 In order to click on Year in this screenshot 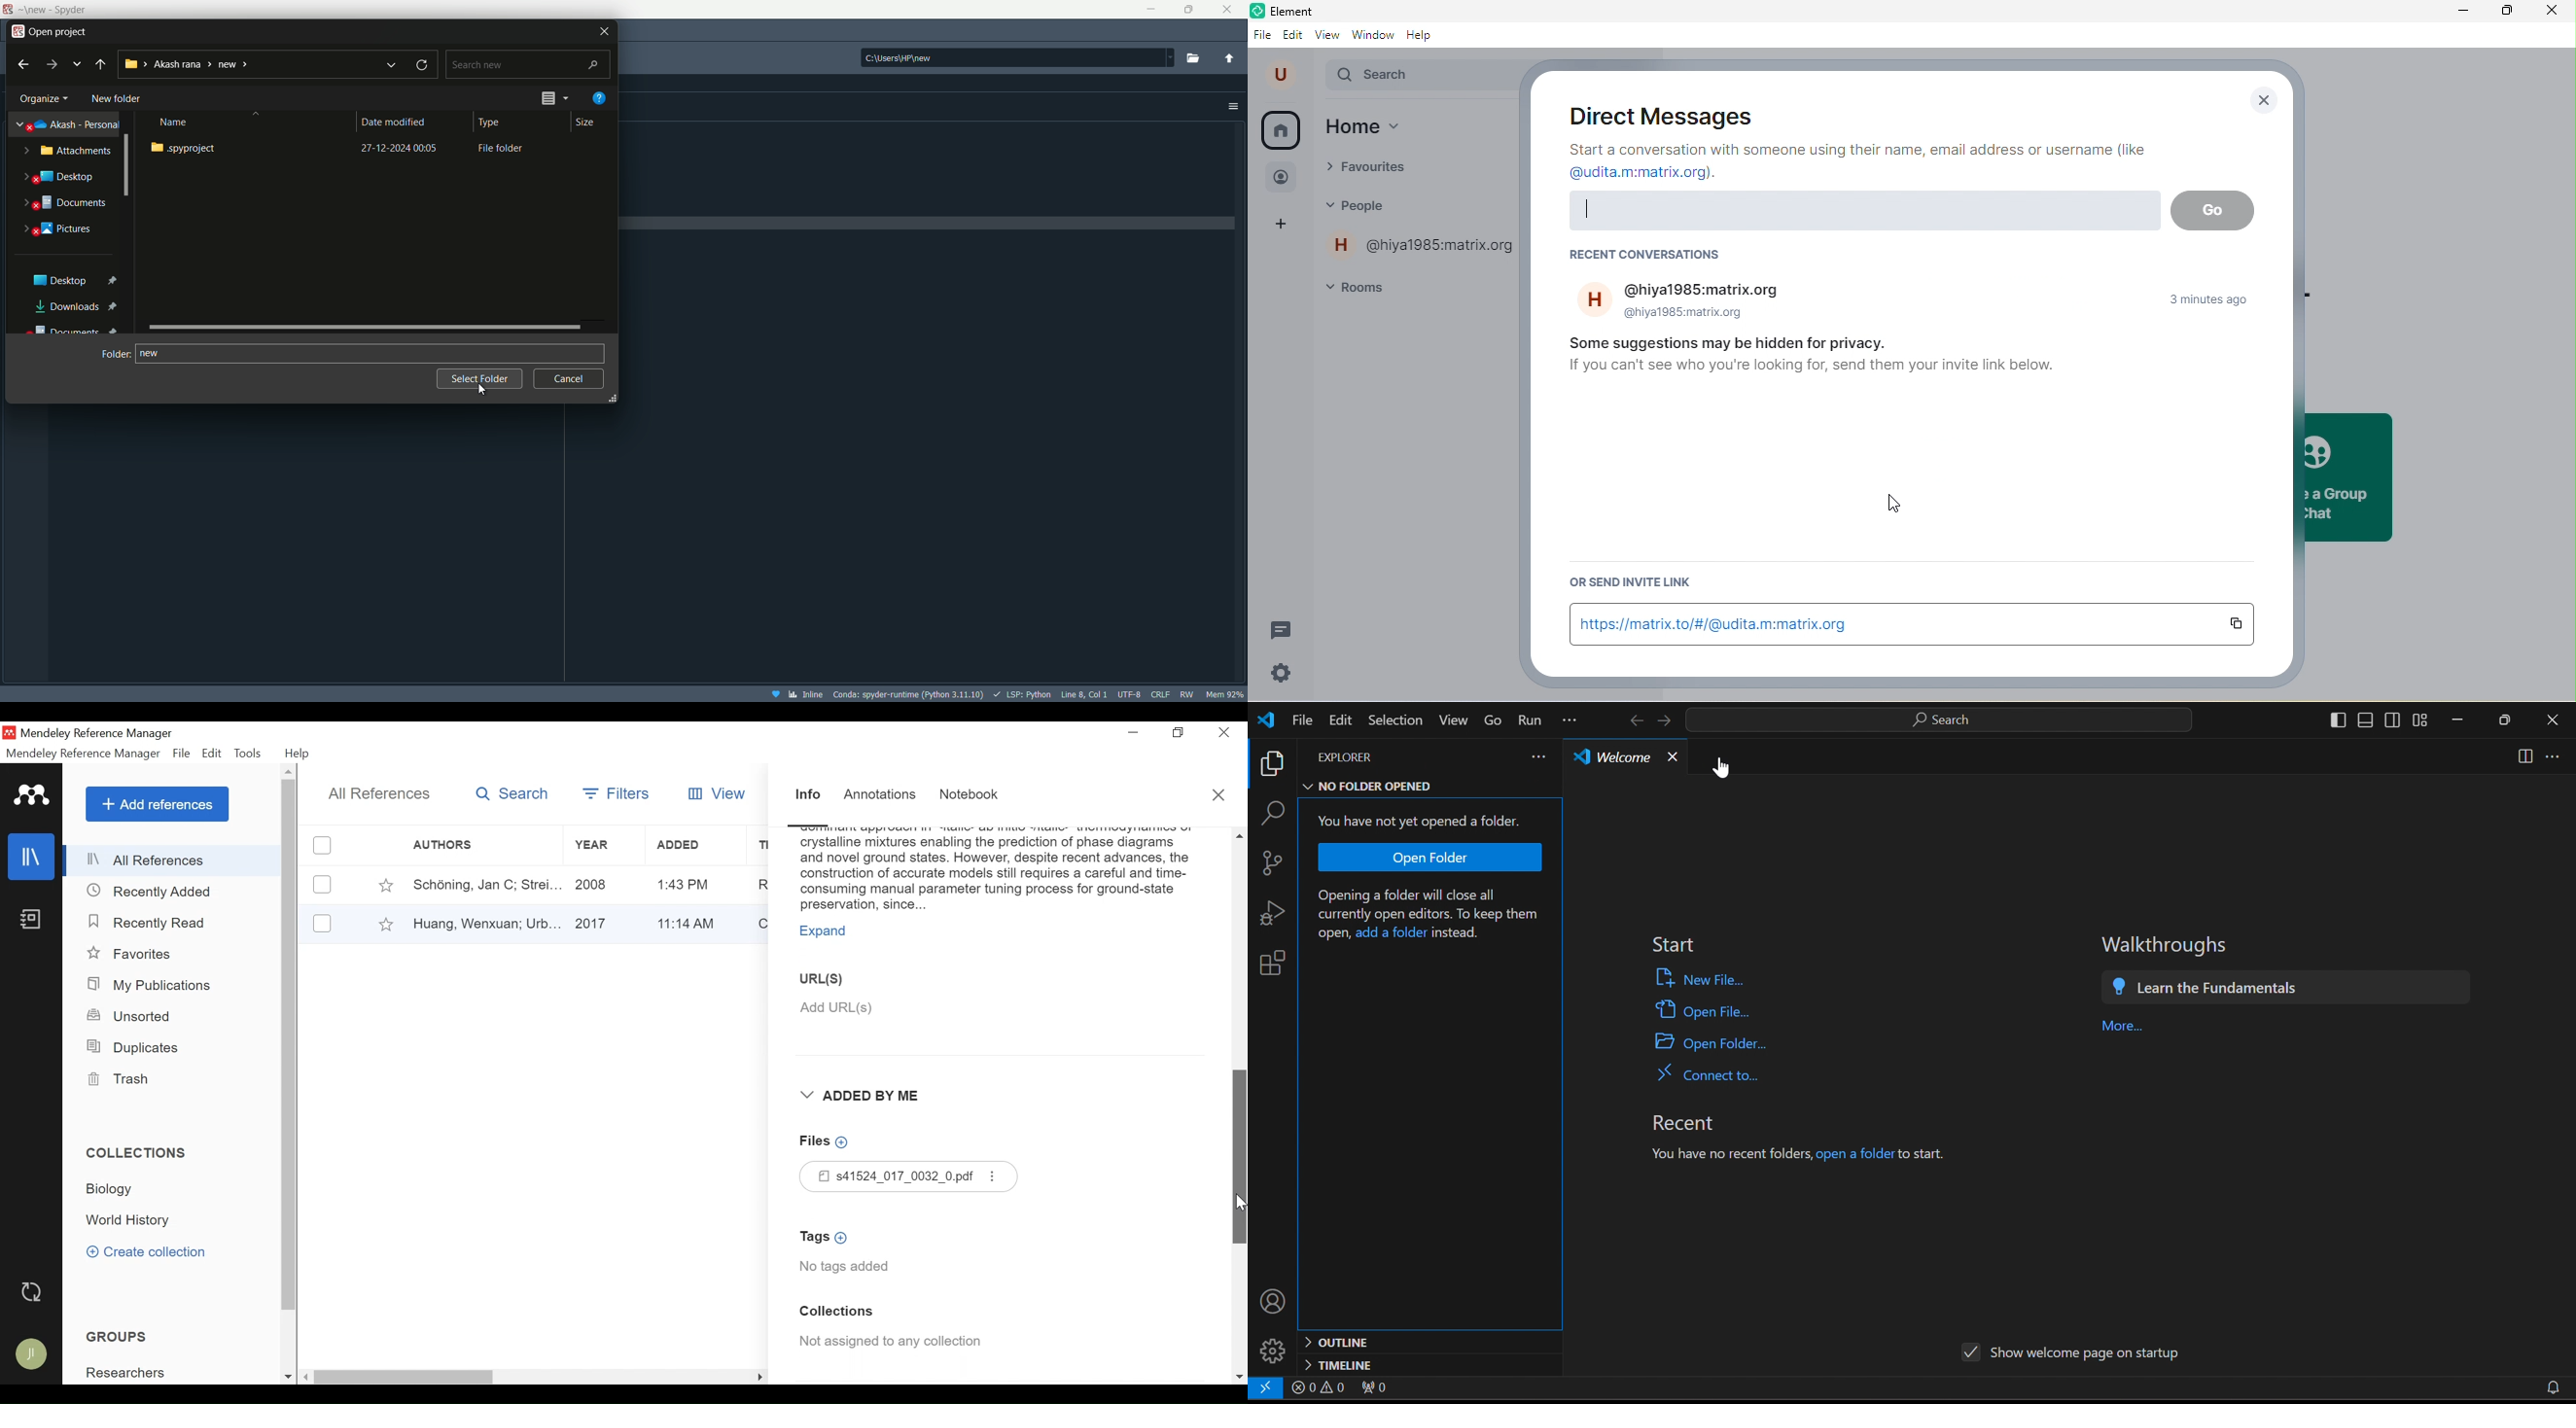, I will do `click(602, 922)`.